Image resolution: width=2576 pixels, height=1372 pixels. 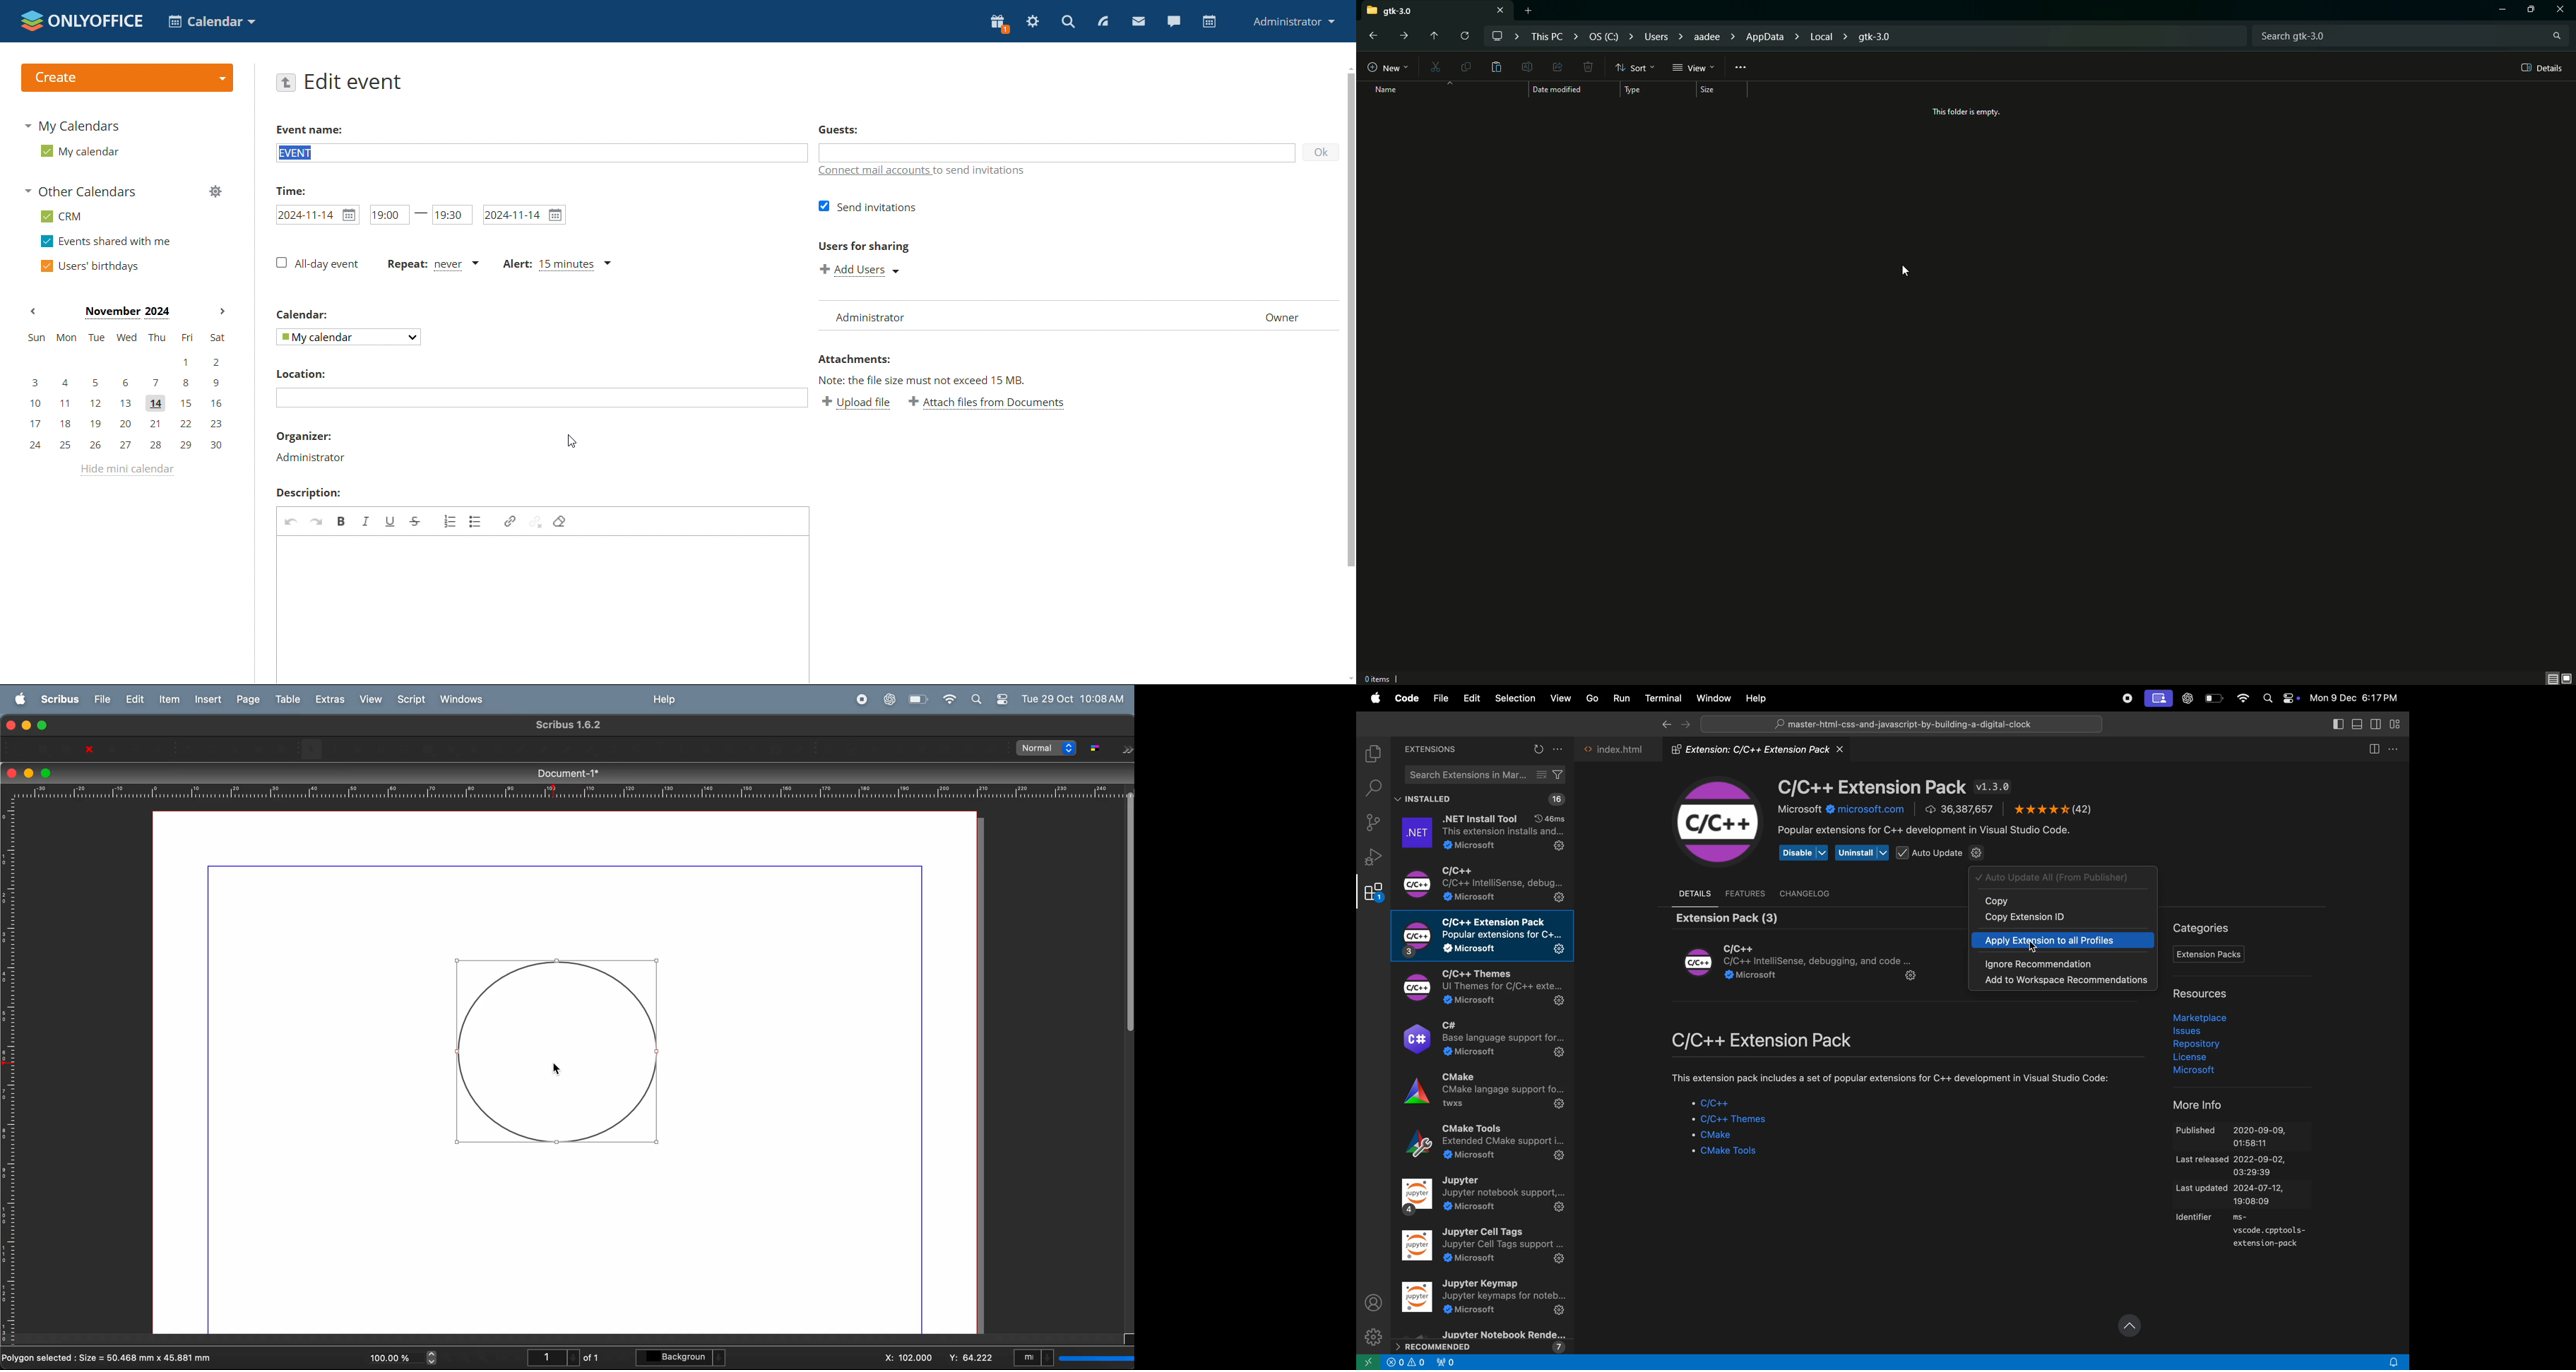 What do you see at coordinates (1431, 750) in the screenshot?
I see `extensions` at bounding box center [1431, 750].